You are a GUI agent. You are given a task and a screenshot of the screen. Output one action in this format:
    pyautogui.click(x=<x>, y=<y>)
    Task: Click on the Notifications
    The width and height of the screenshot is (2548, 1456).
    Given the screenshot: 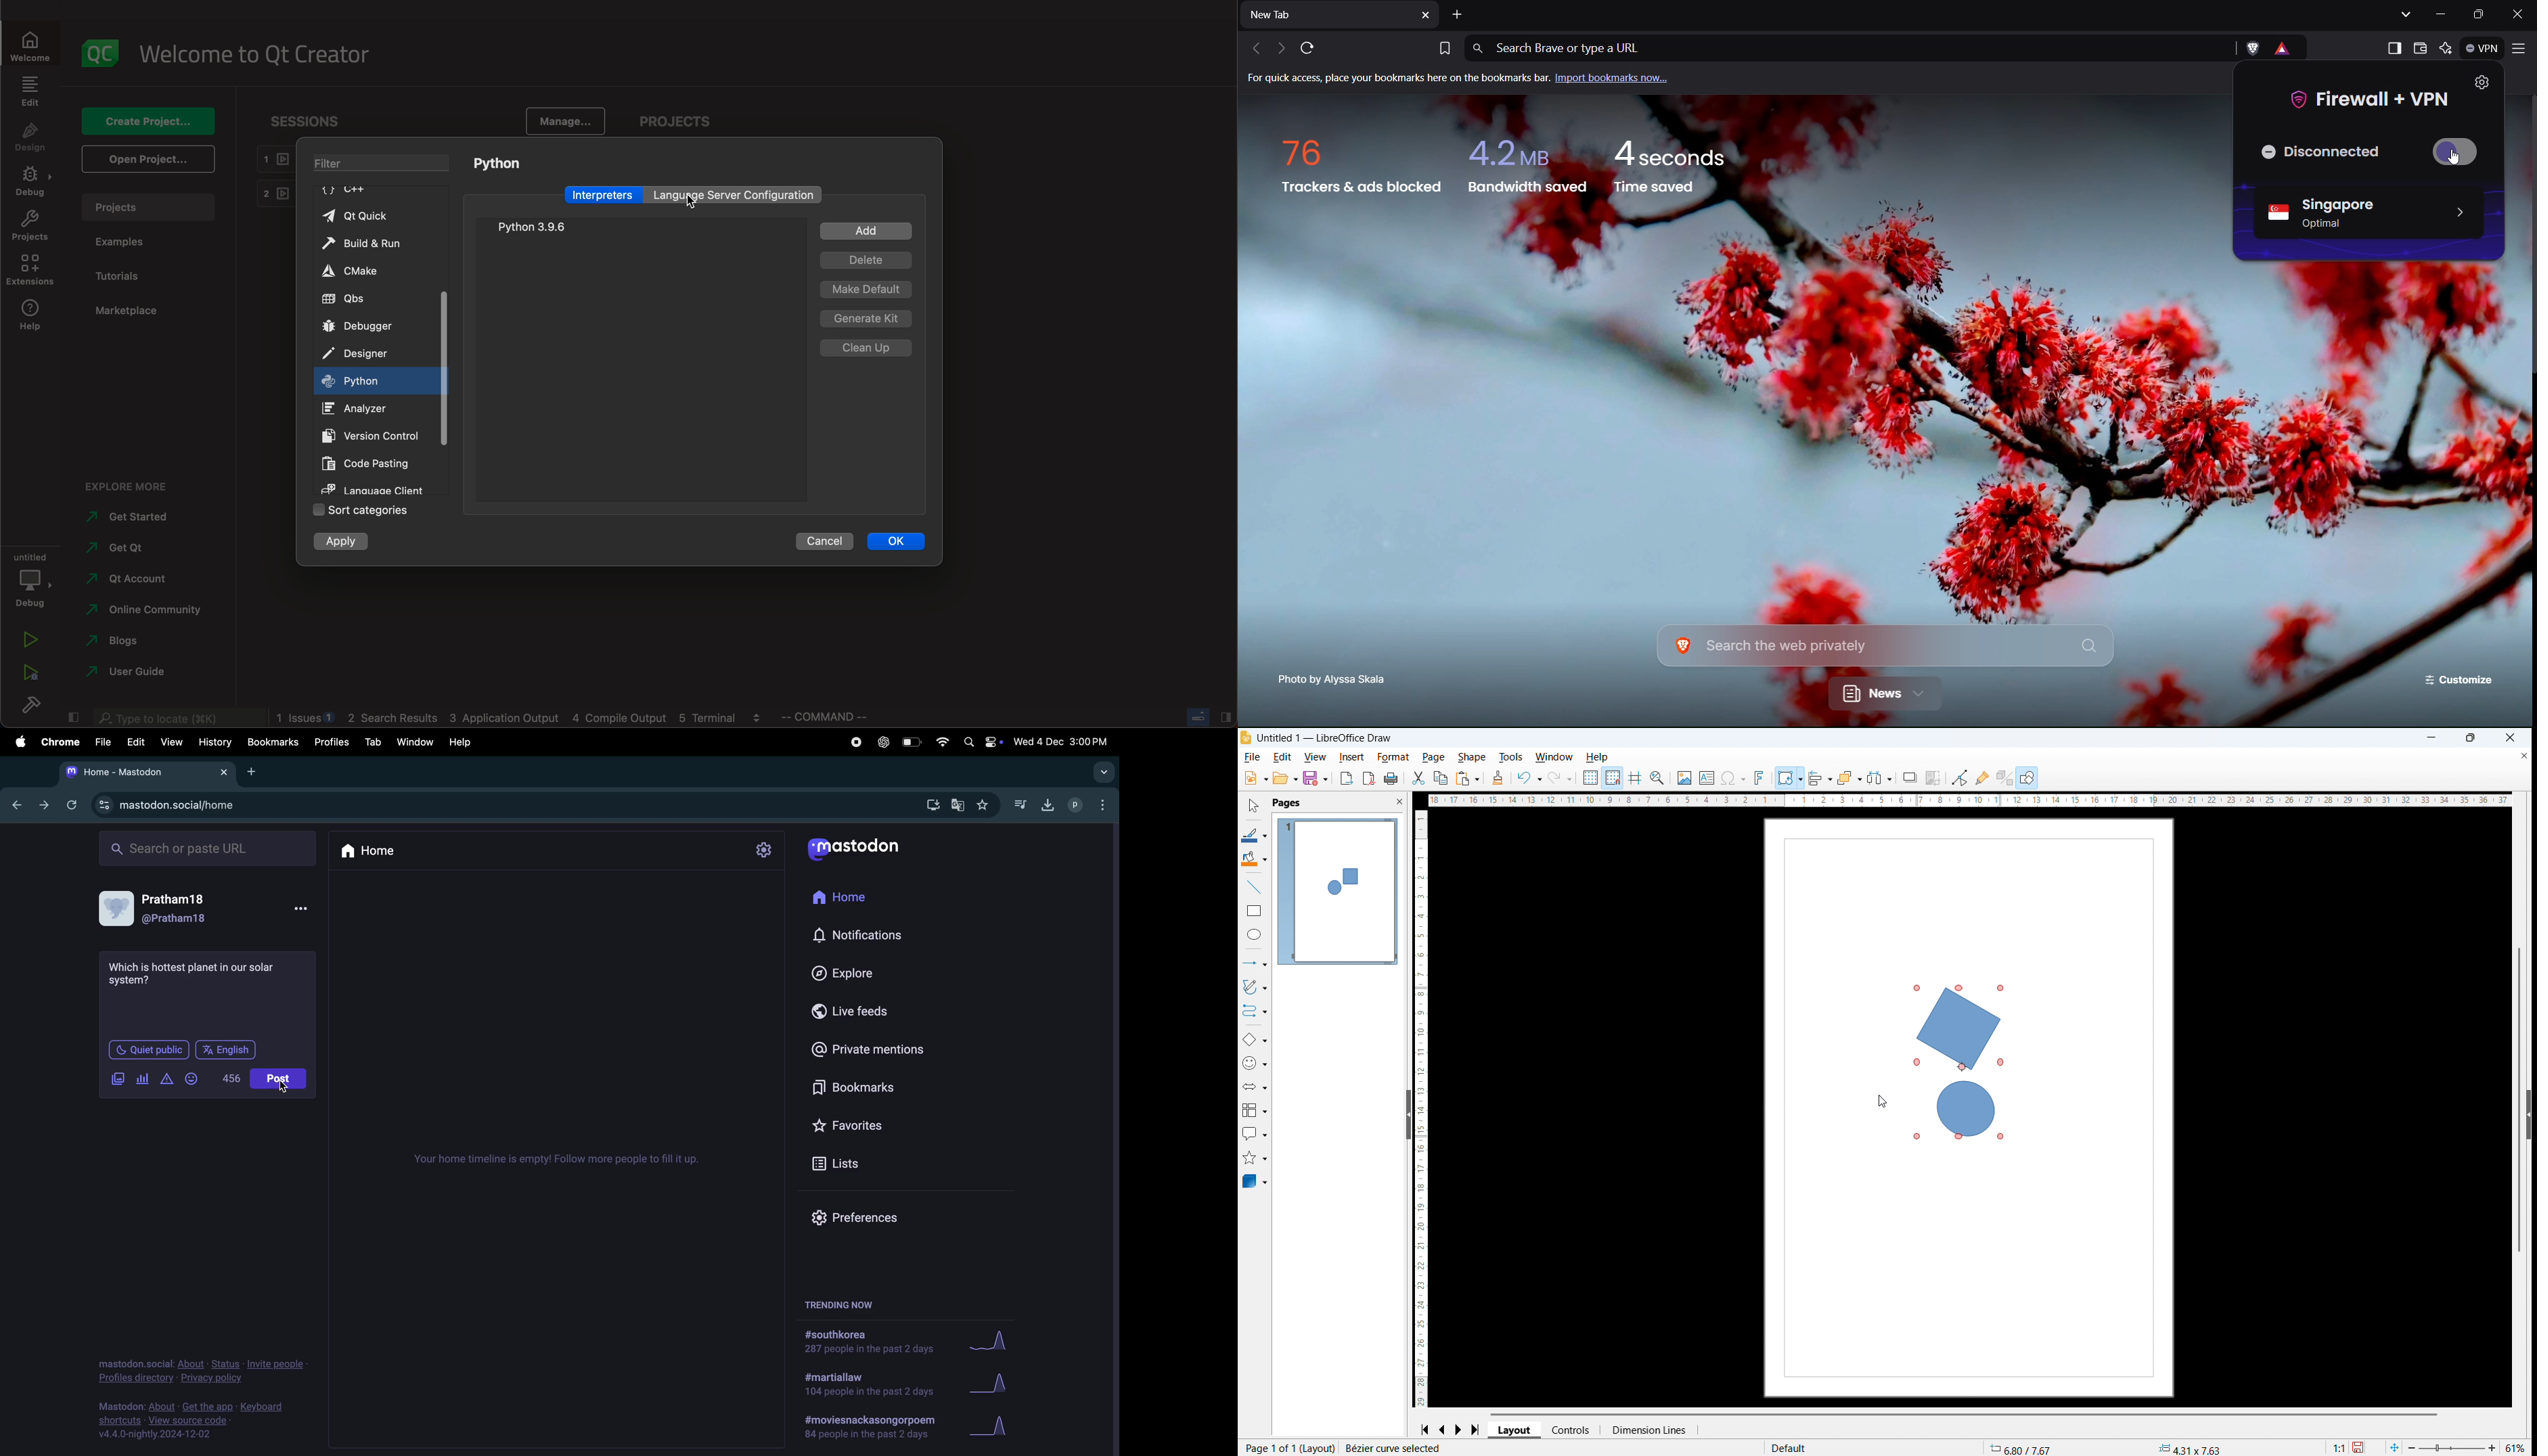 What is the action you would take?
    pyautogui.click(x=881, y=933)
    